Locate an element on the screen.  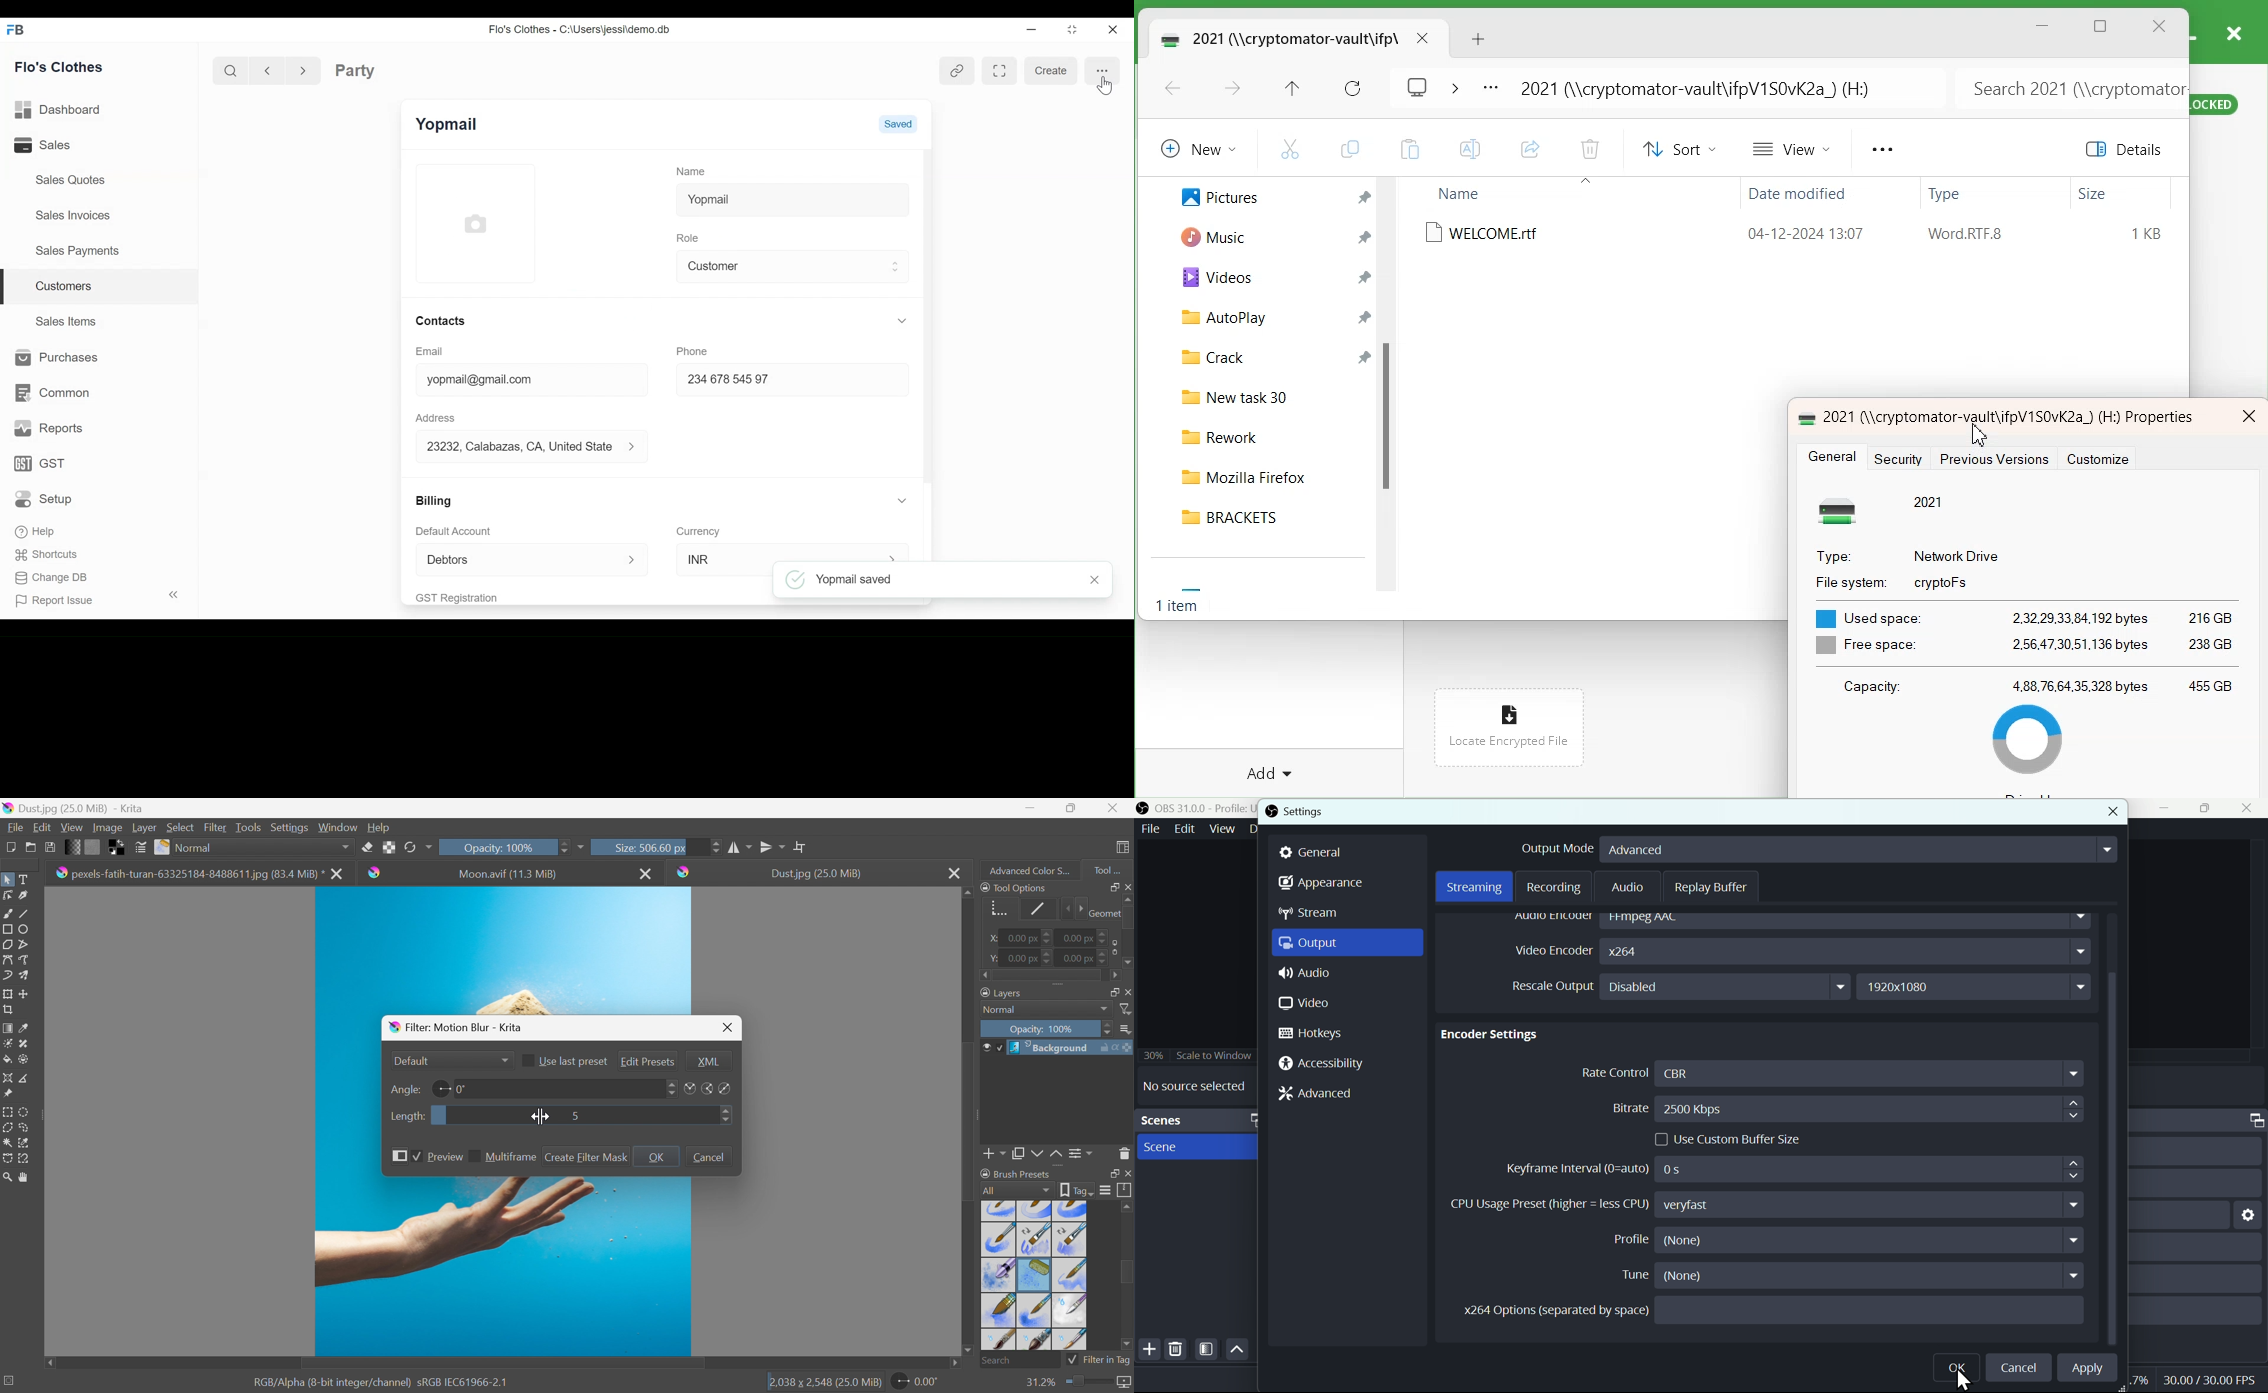
View linked entries is located at coordinates (954, 71).